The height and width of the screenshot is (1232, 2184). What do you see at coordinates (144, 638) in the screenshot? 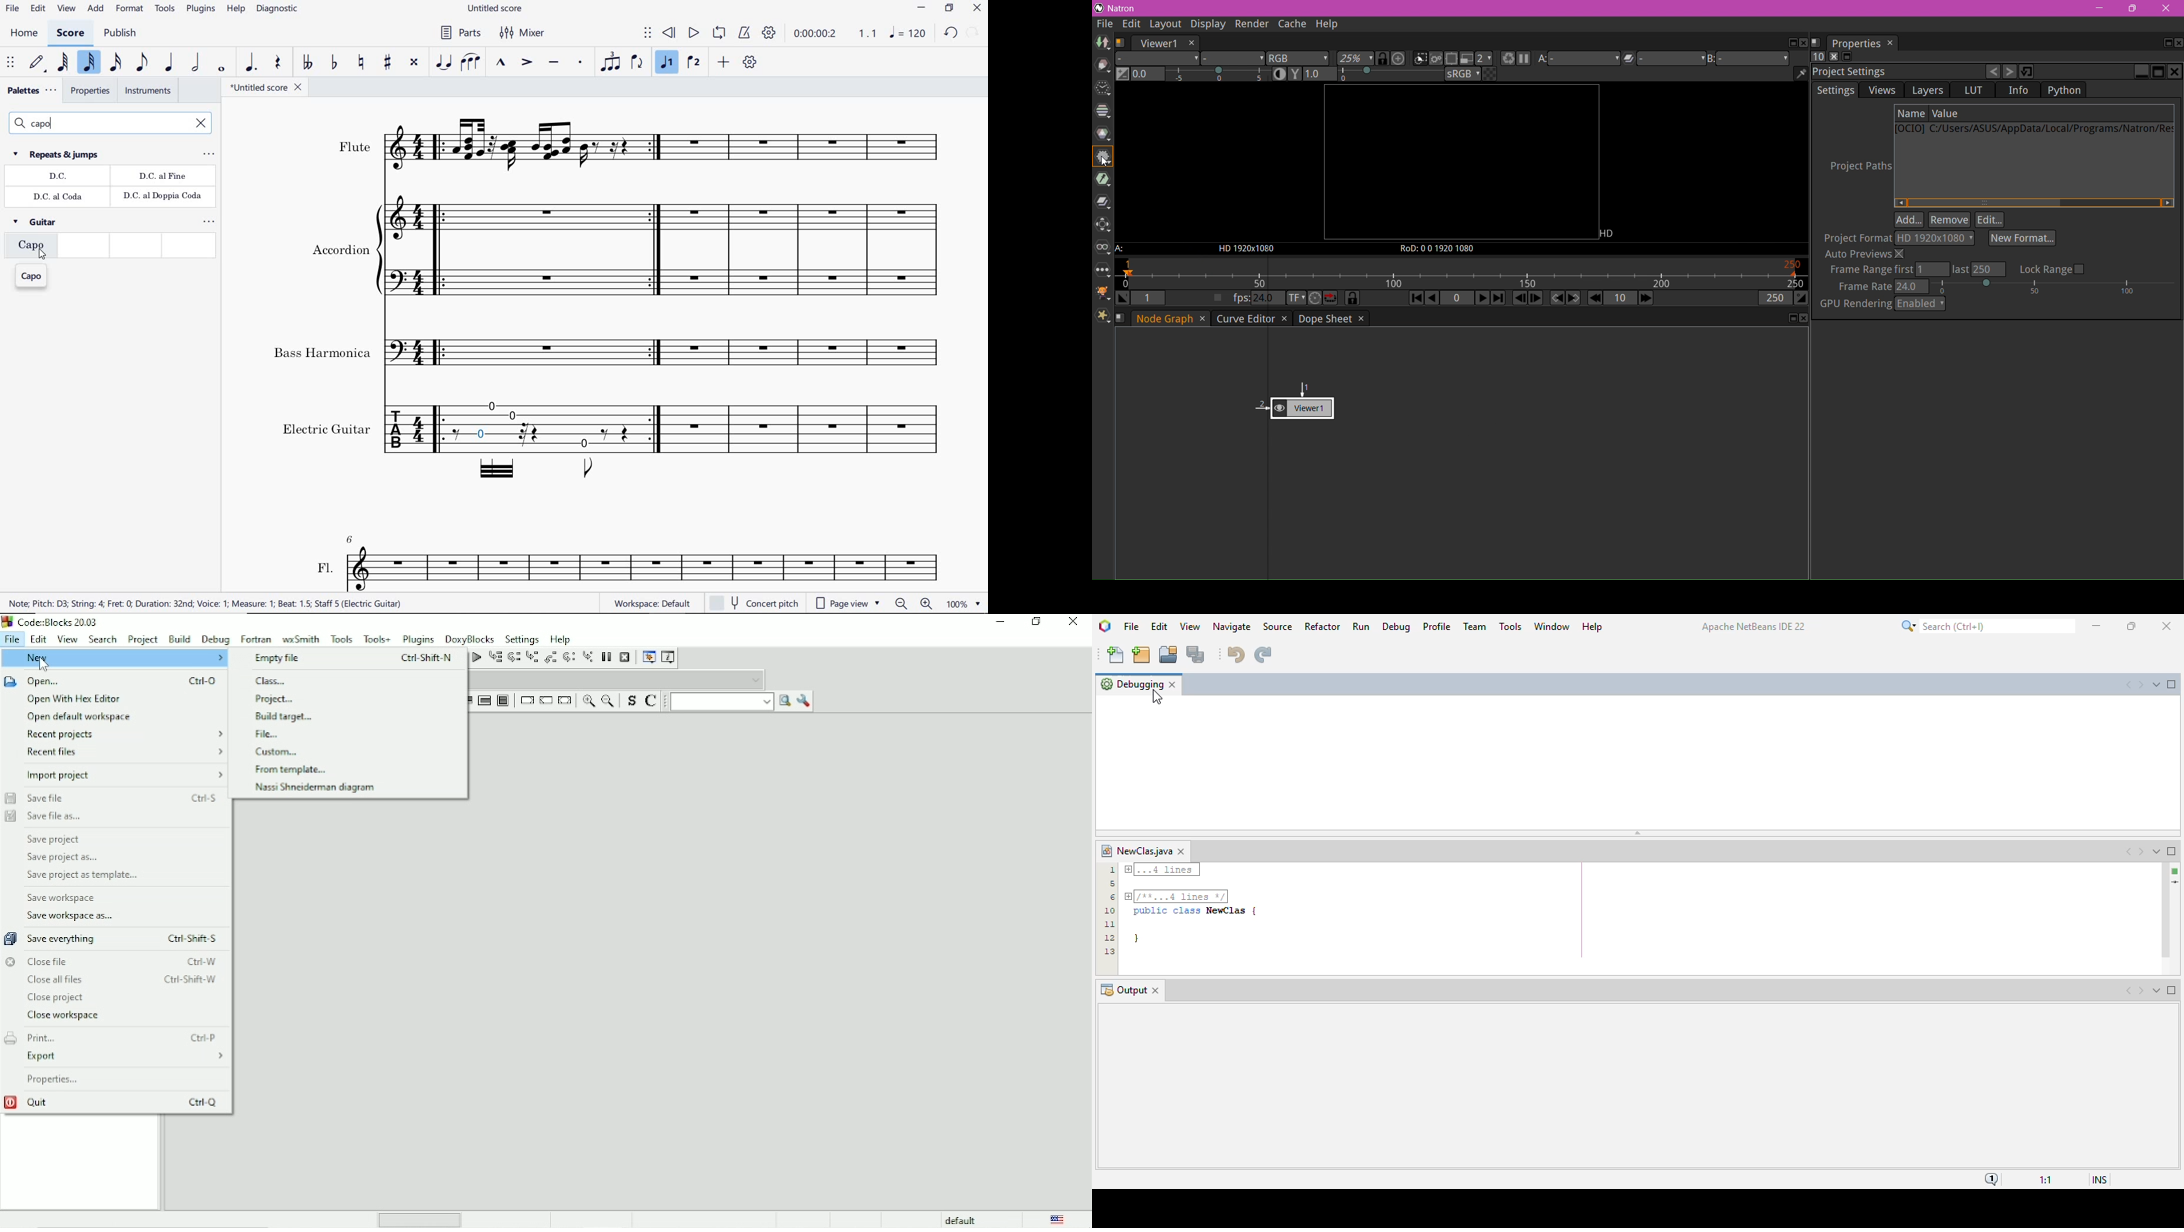
I see `Project` at bounding box center [144, 638].